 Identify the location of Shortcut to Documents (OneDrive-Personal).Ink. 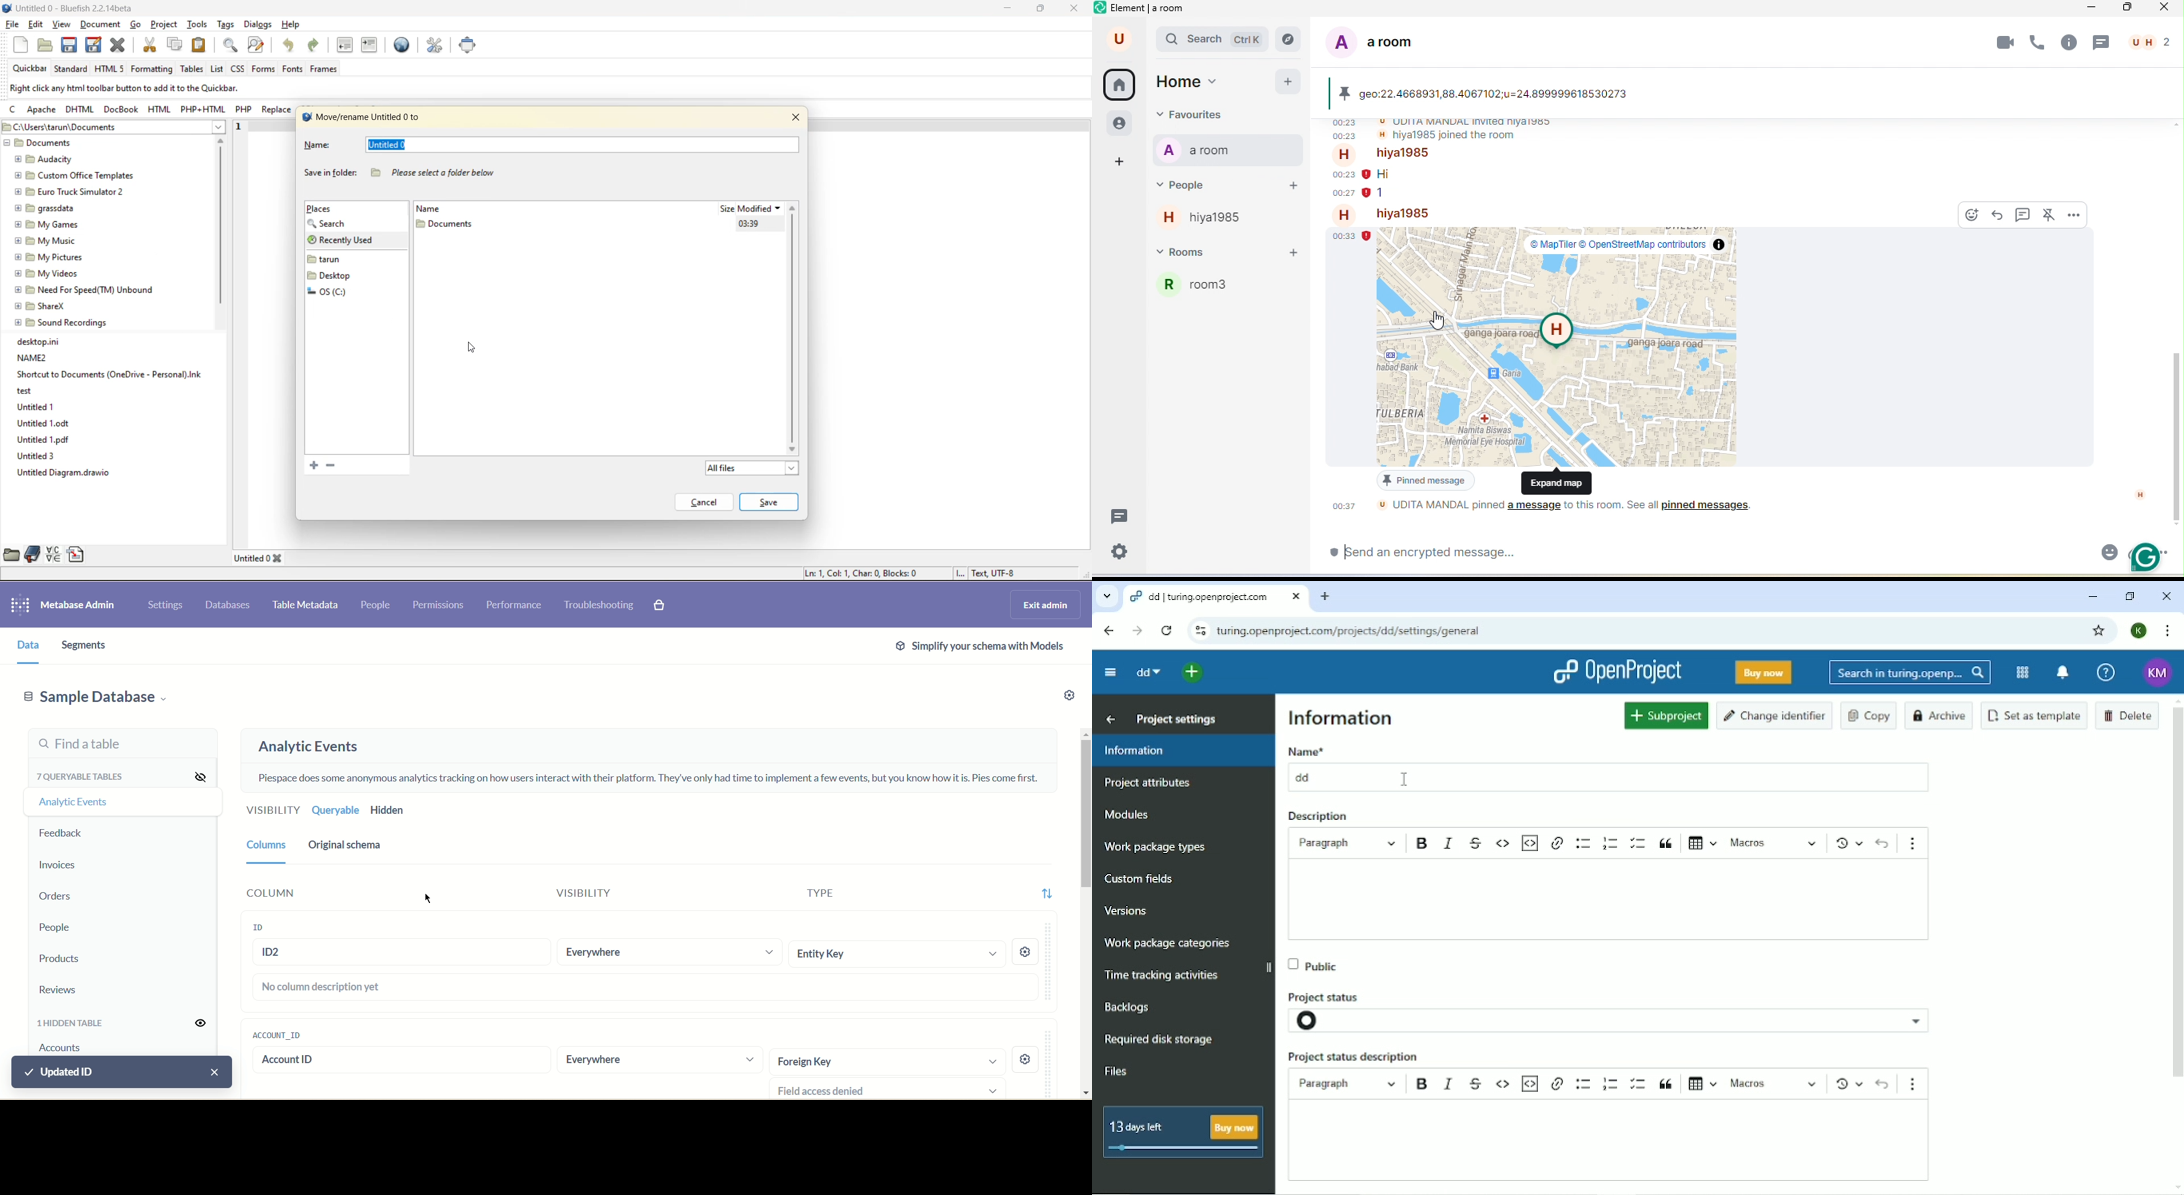
(107, 374).